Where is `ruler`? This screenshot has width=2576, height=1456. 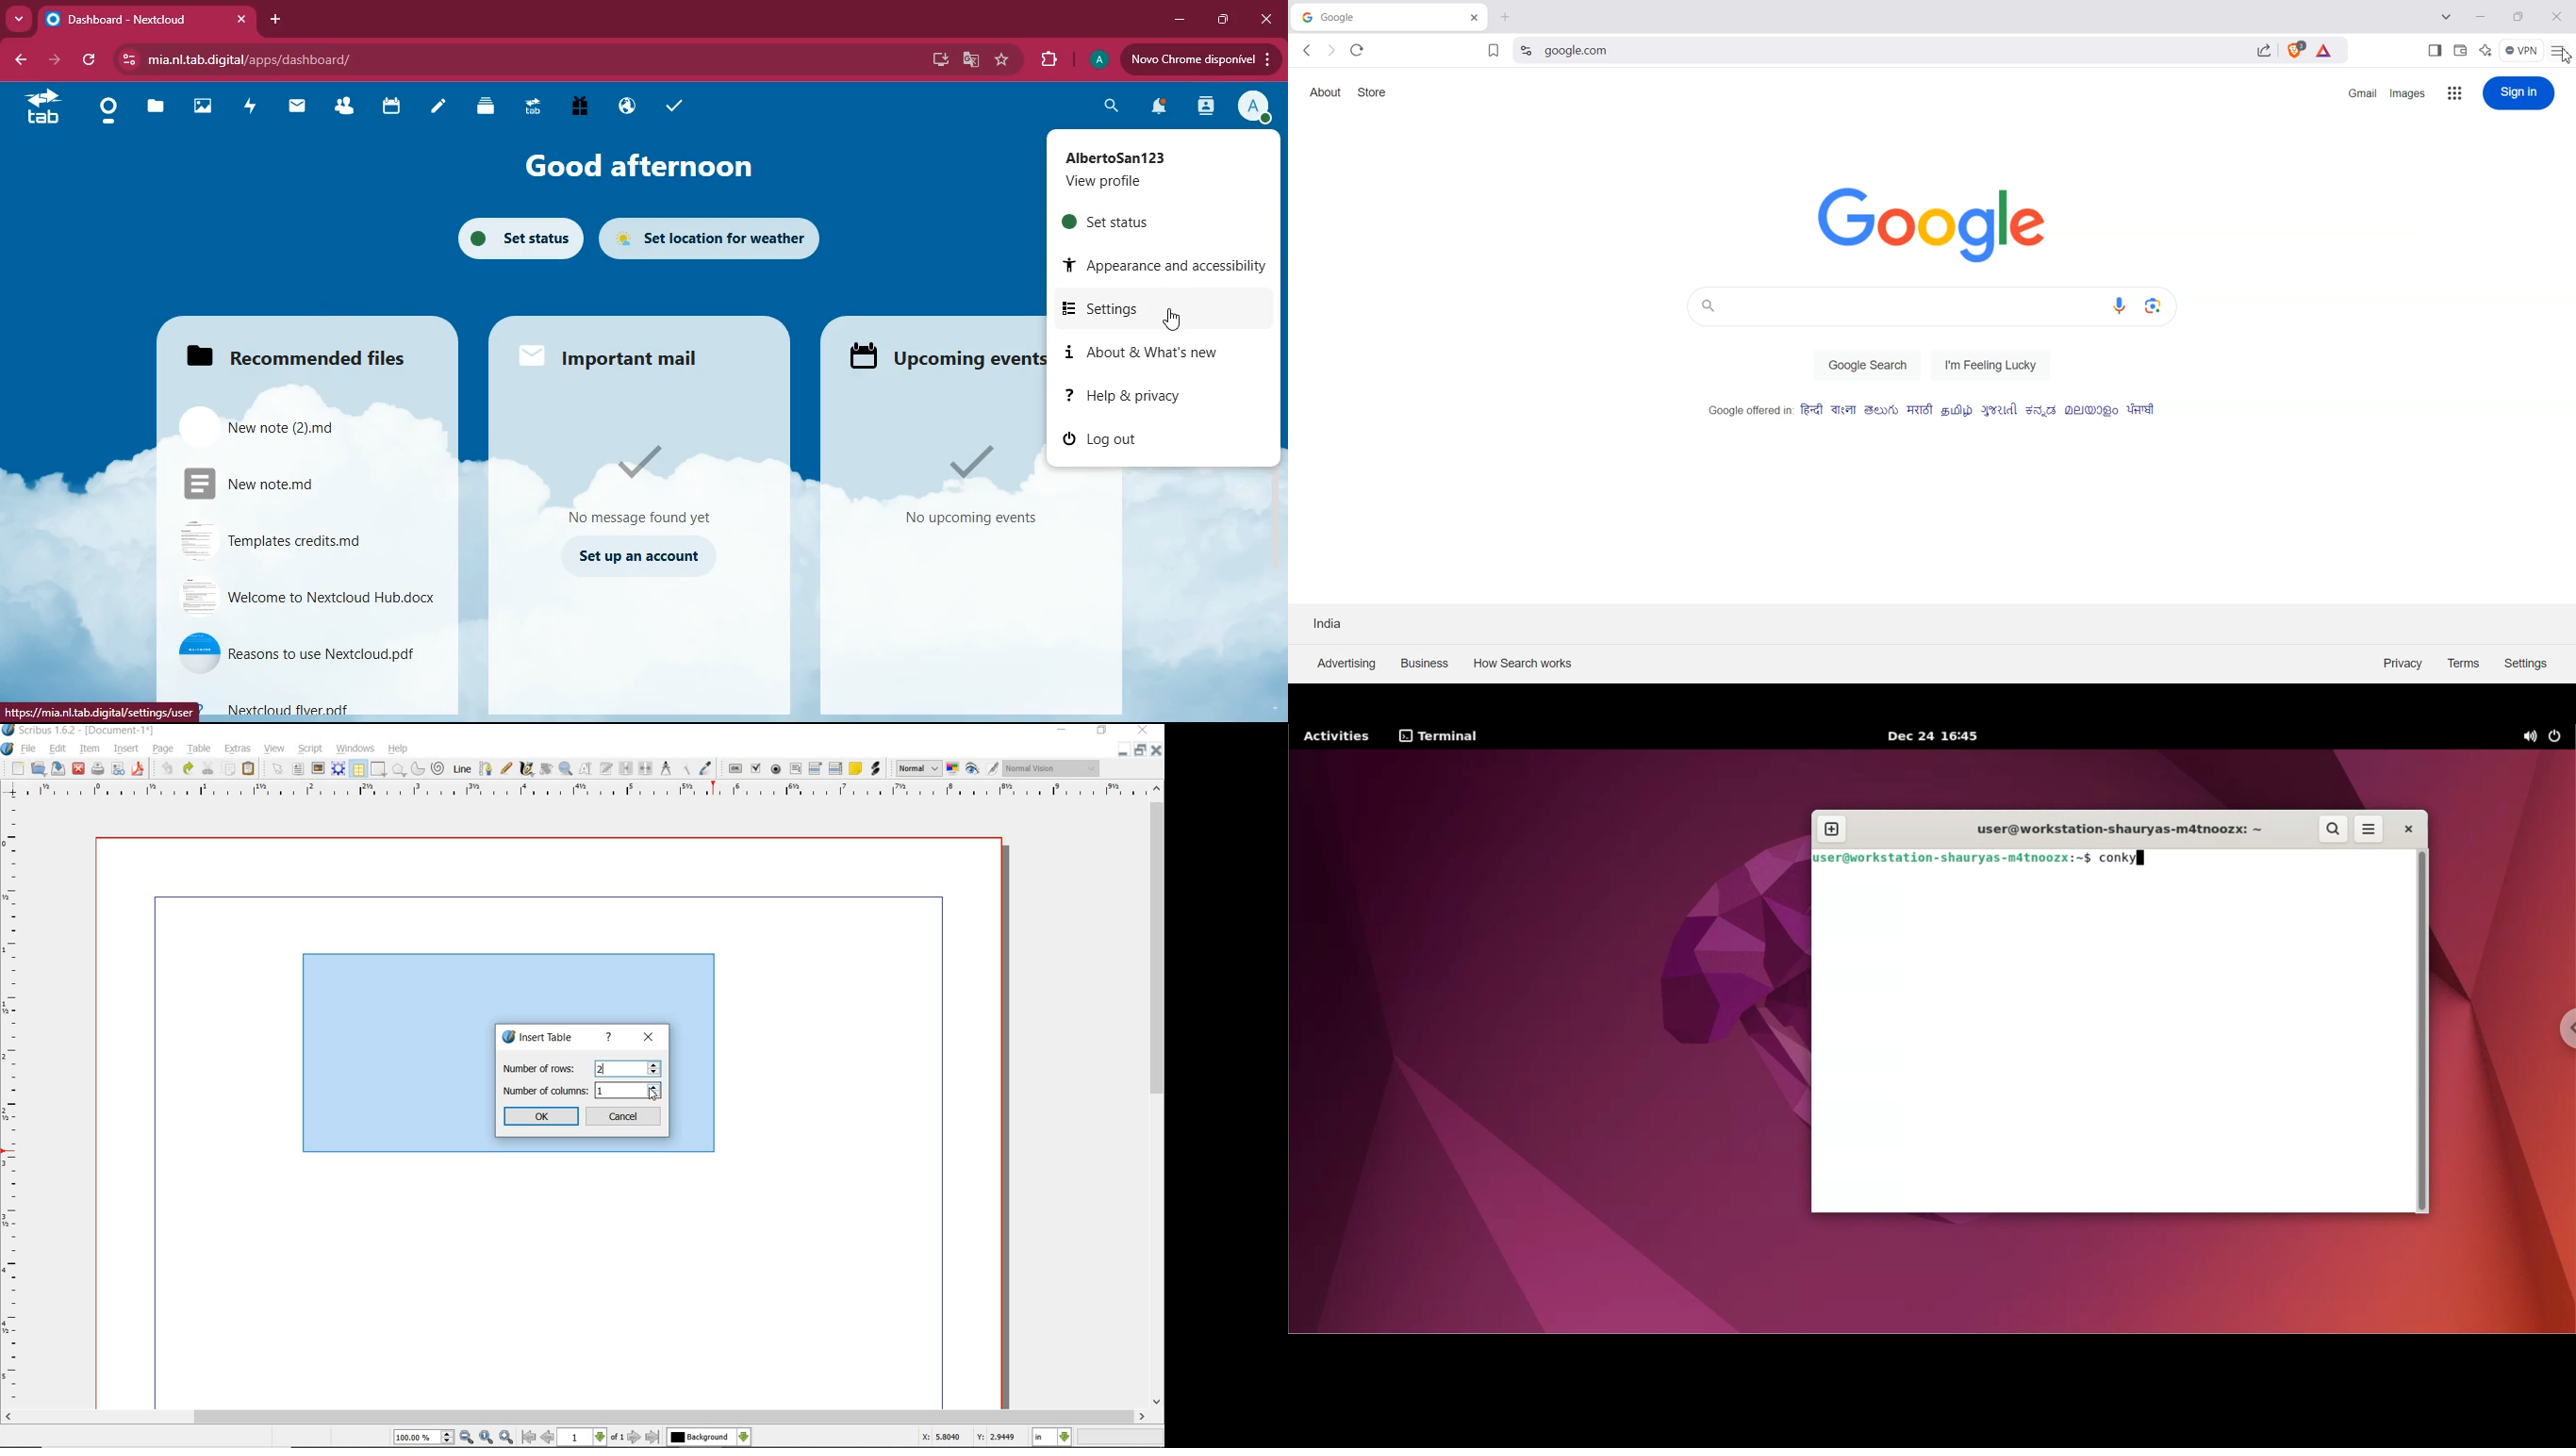
ruler is located at coordinates (589, 791).